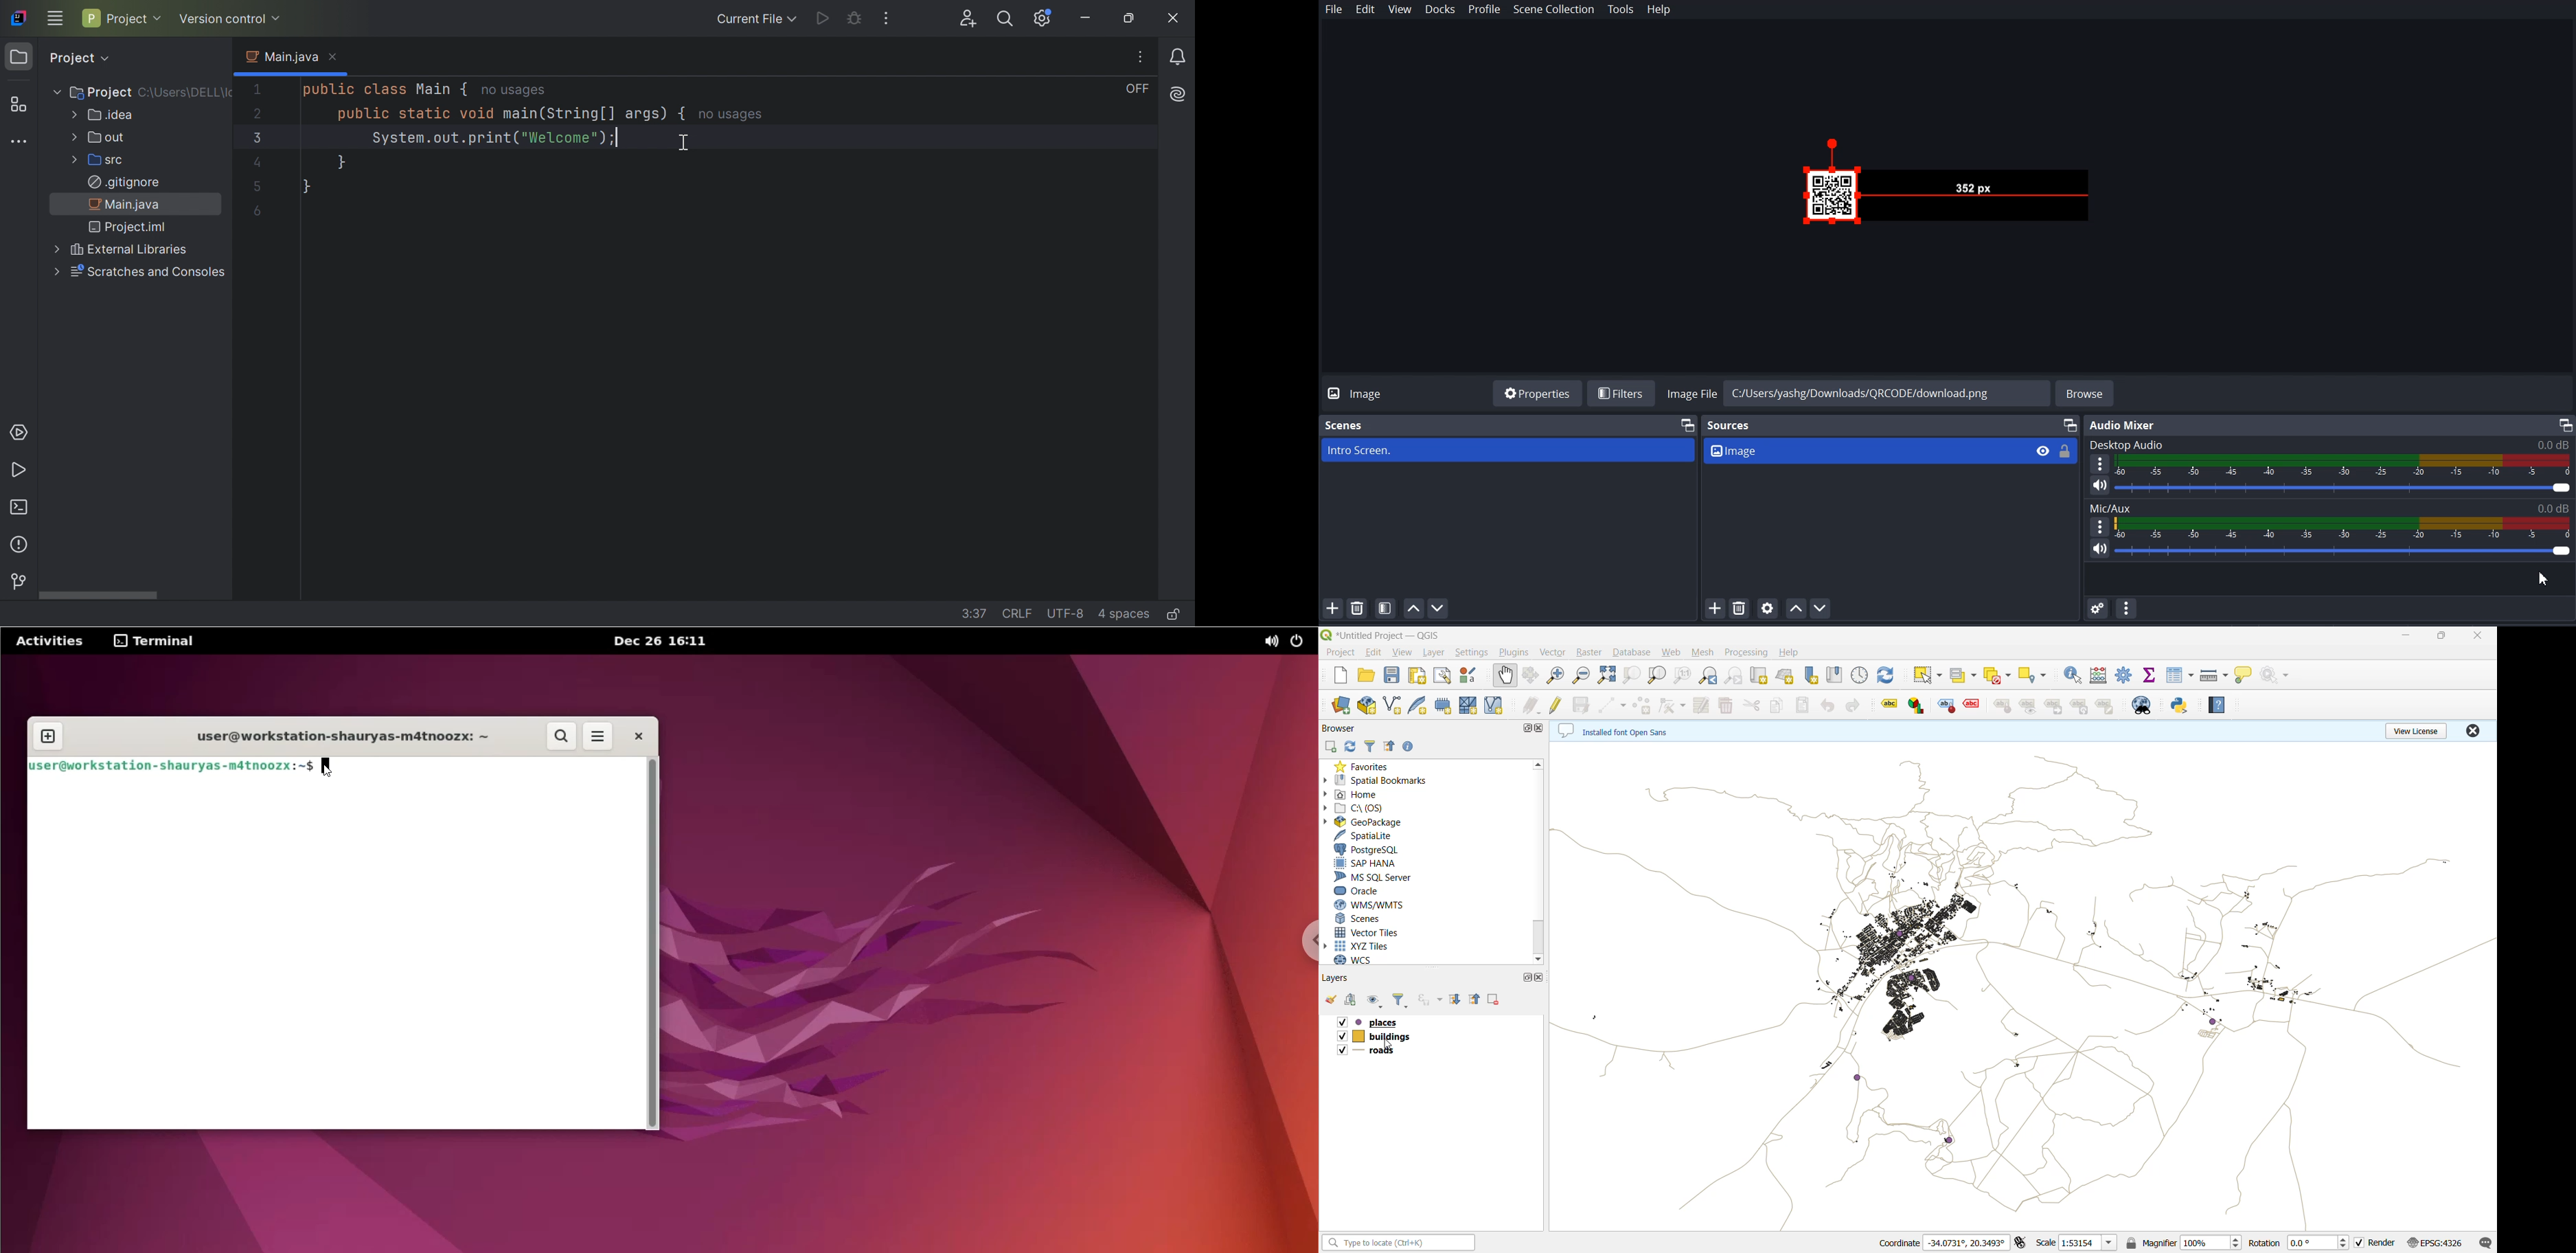 The height and width of the screenshot is (1260, 2576). What do you see at coordinates (1795, 607) in the screenshot?
I see `Move Source up` at bounding box center [1795, 607].